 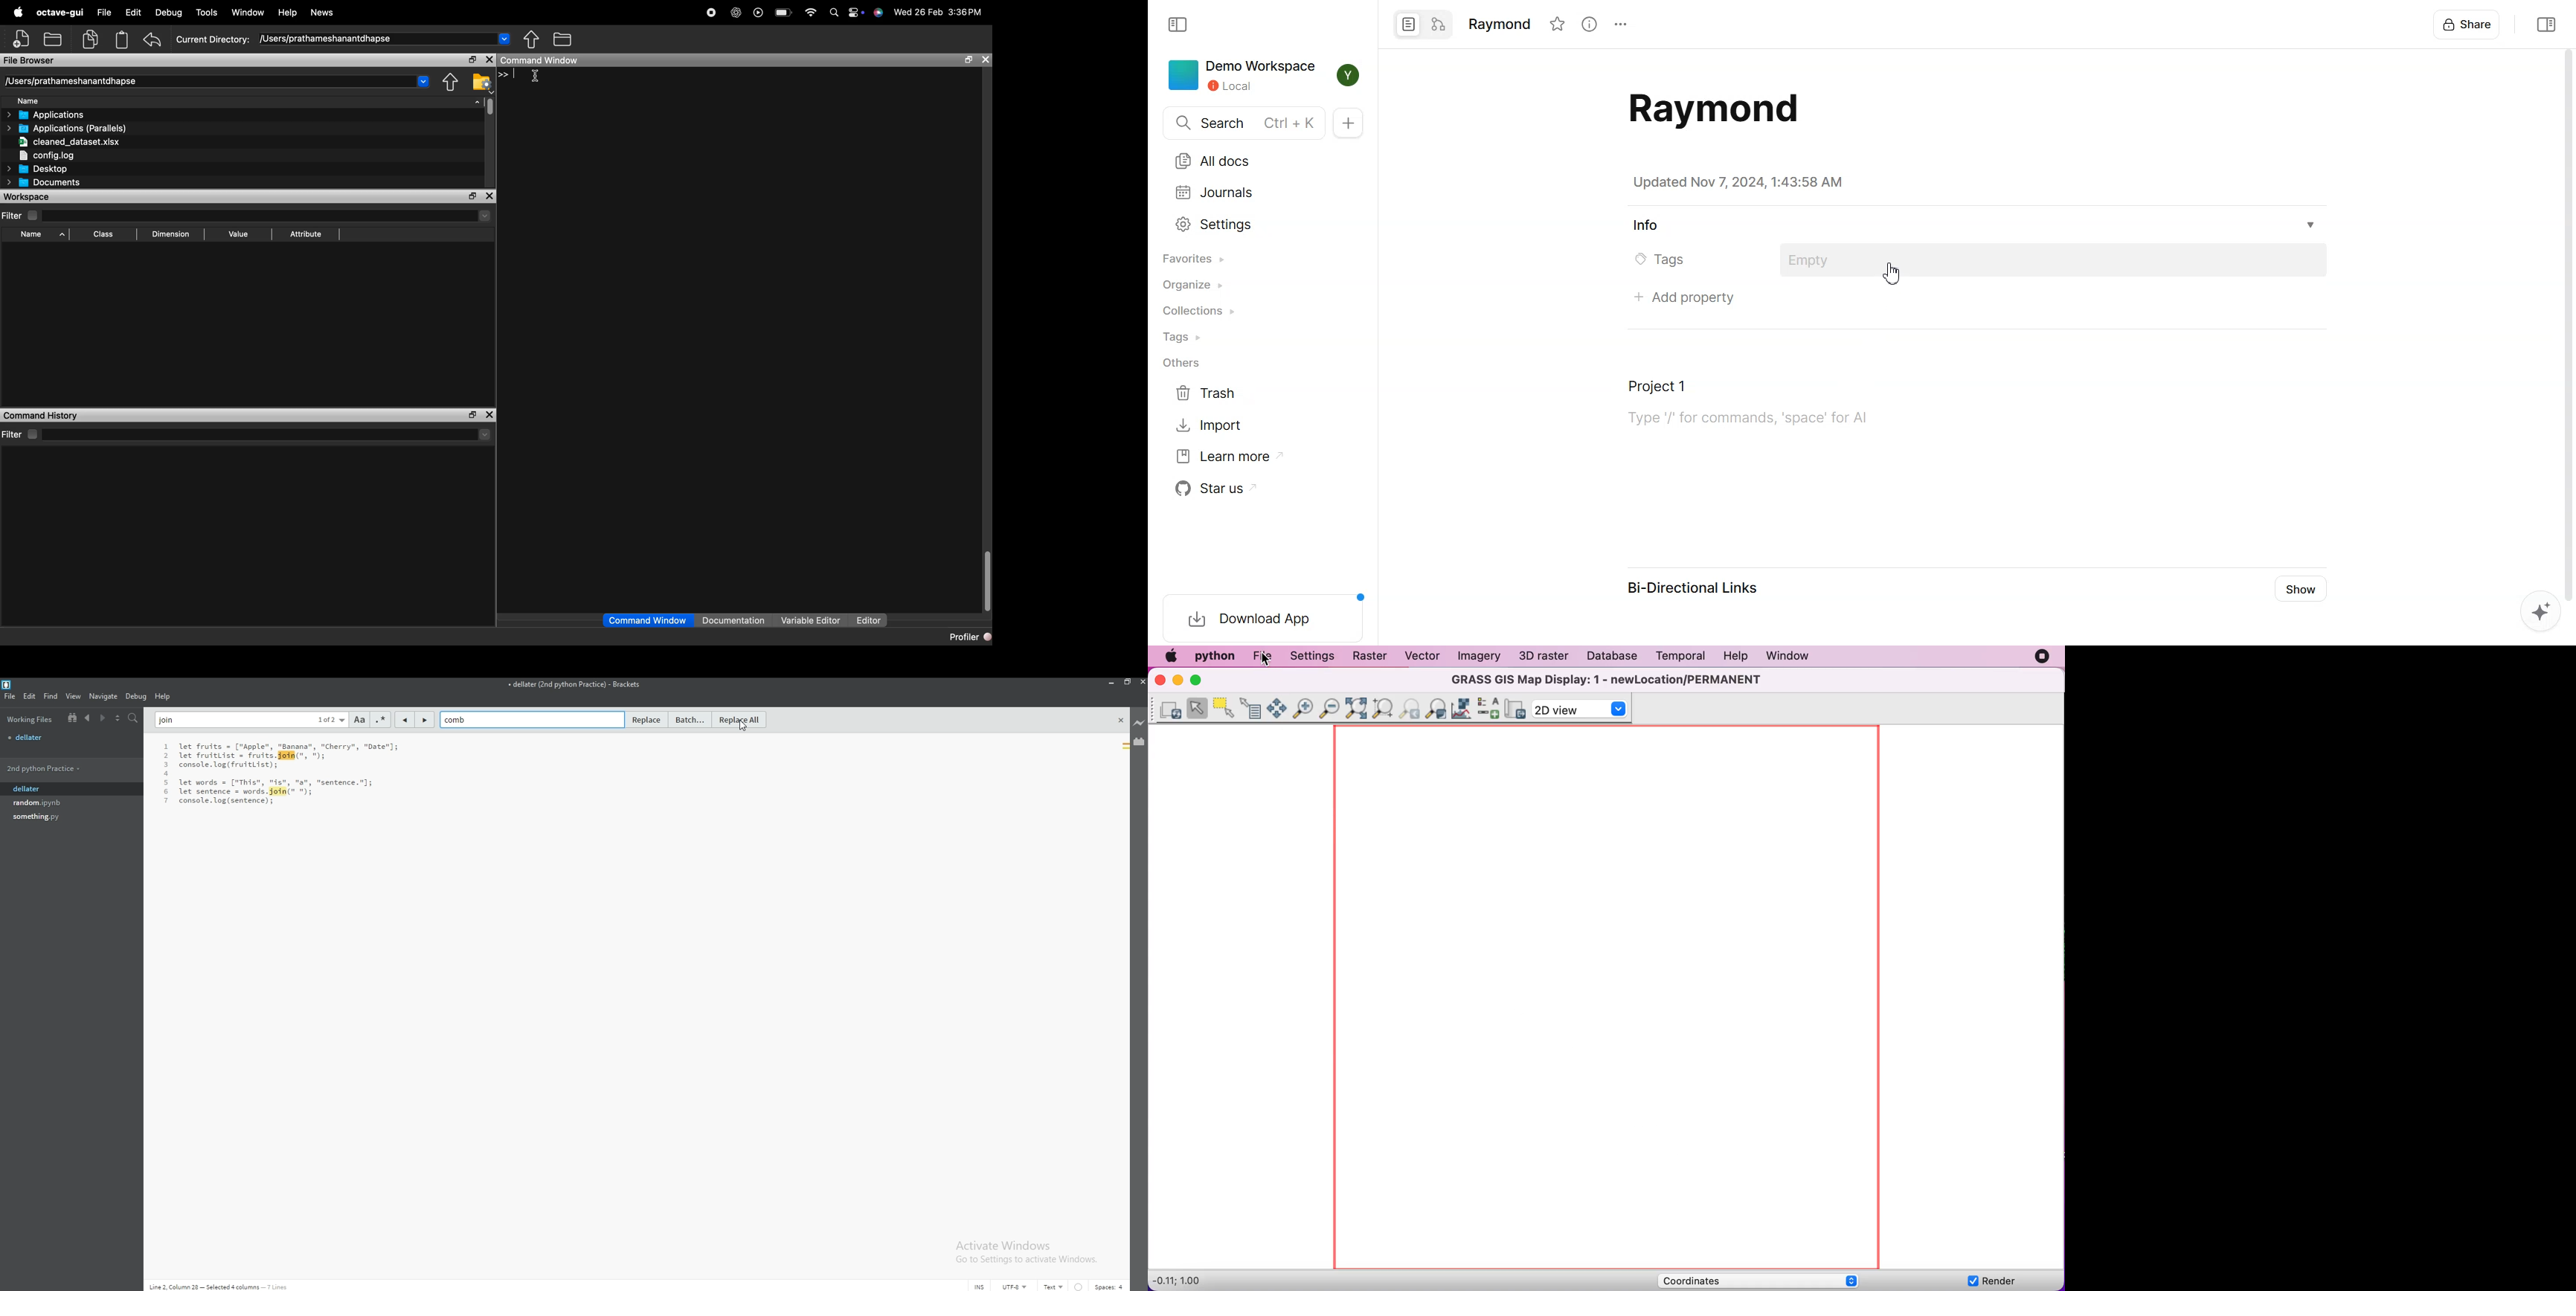 I want to click on Line 2, Column 28 - Selected 4 columns - 7 lines, so click(x=234, y=1286).